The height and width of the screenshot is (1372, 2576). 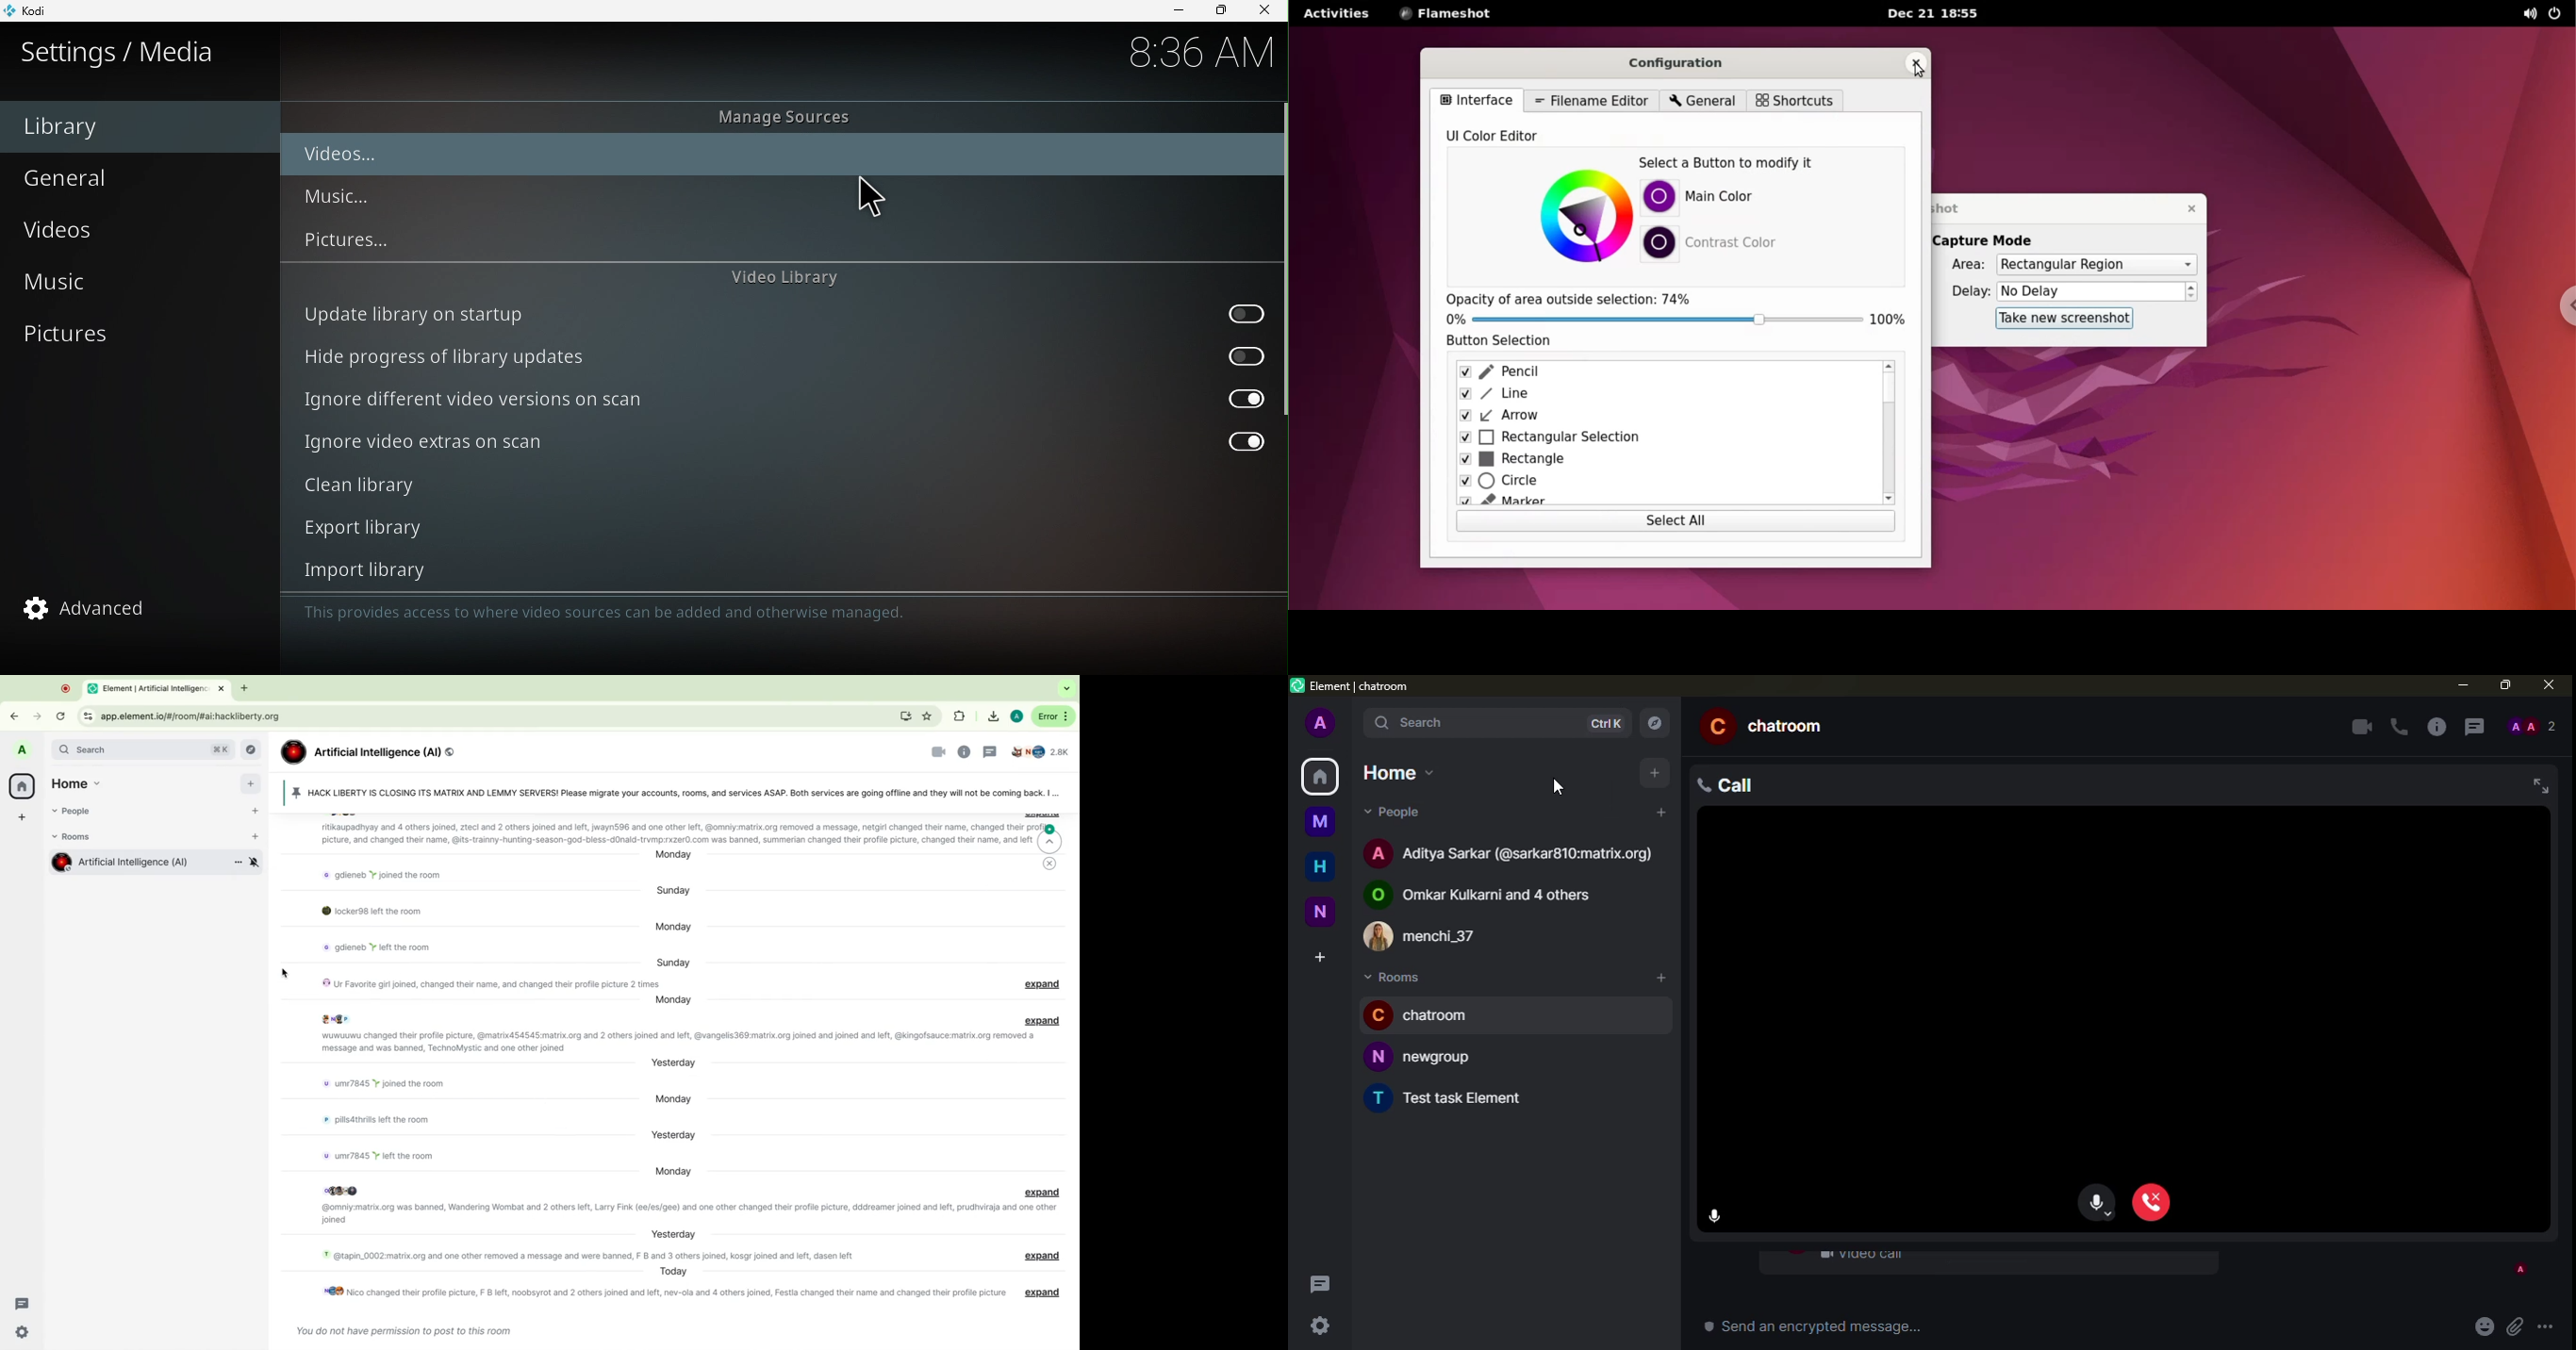 What do you see at coordinates (1653, 722) in the screenshot?
I see `explore rooms` at bounding box center [1653, 722].